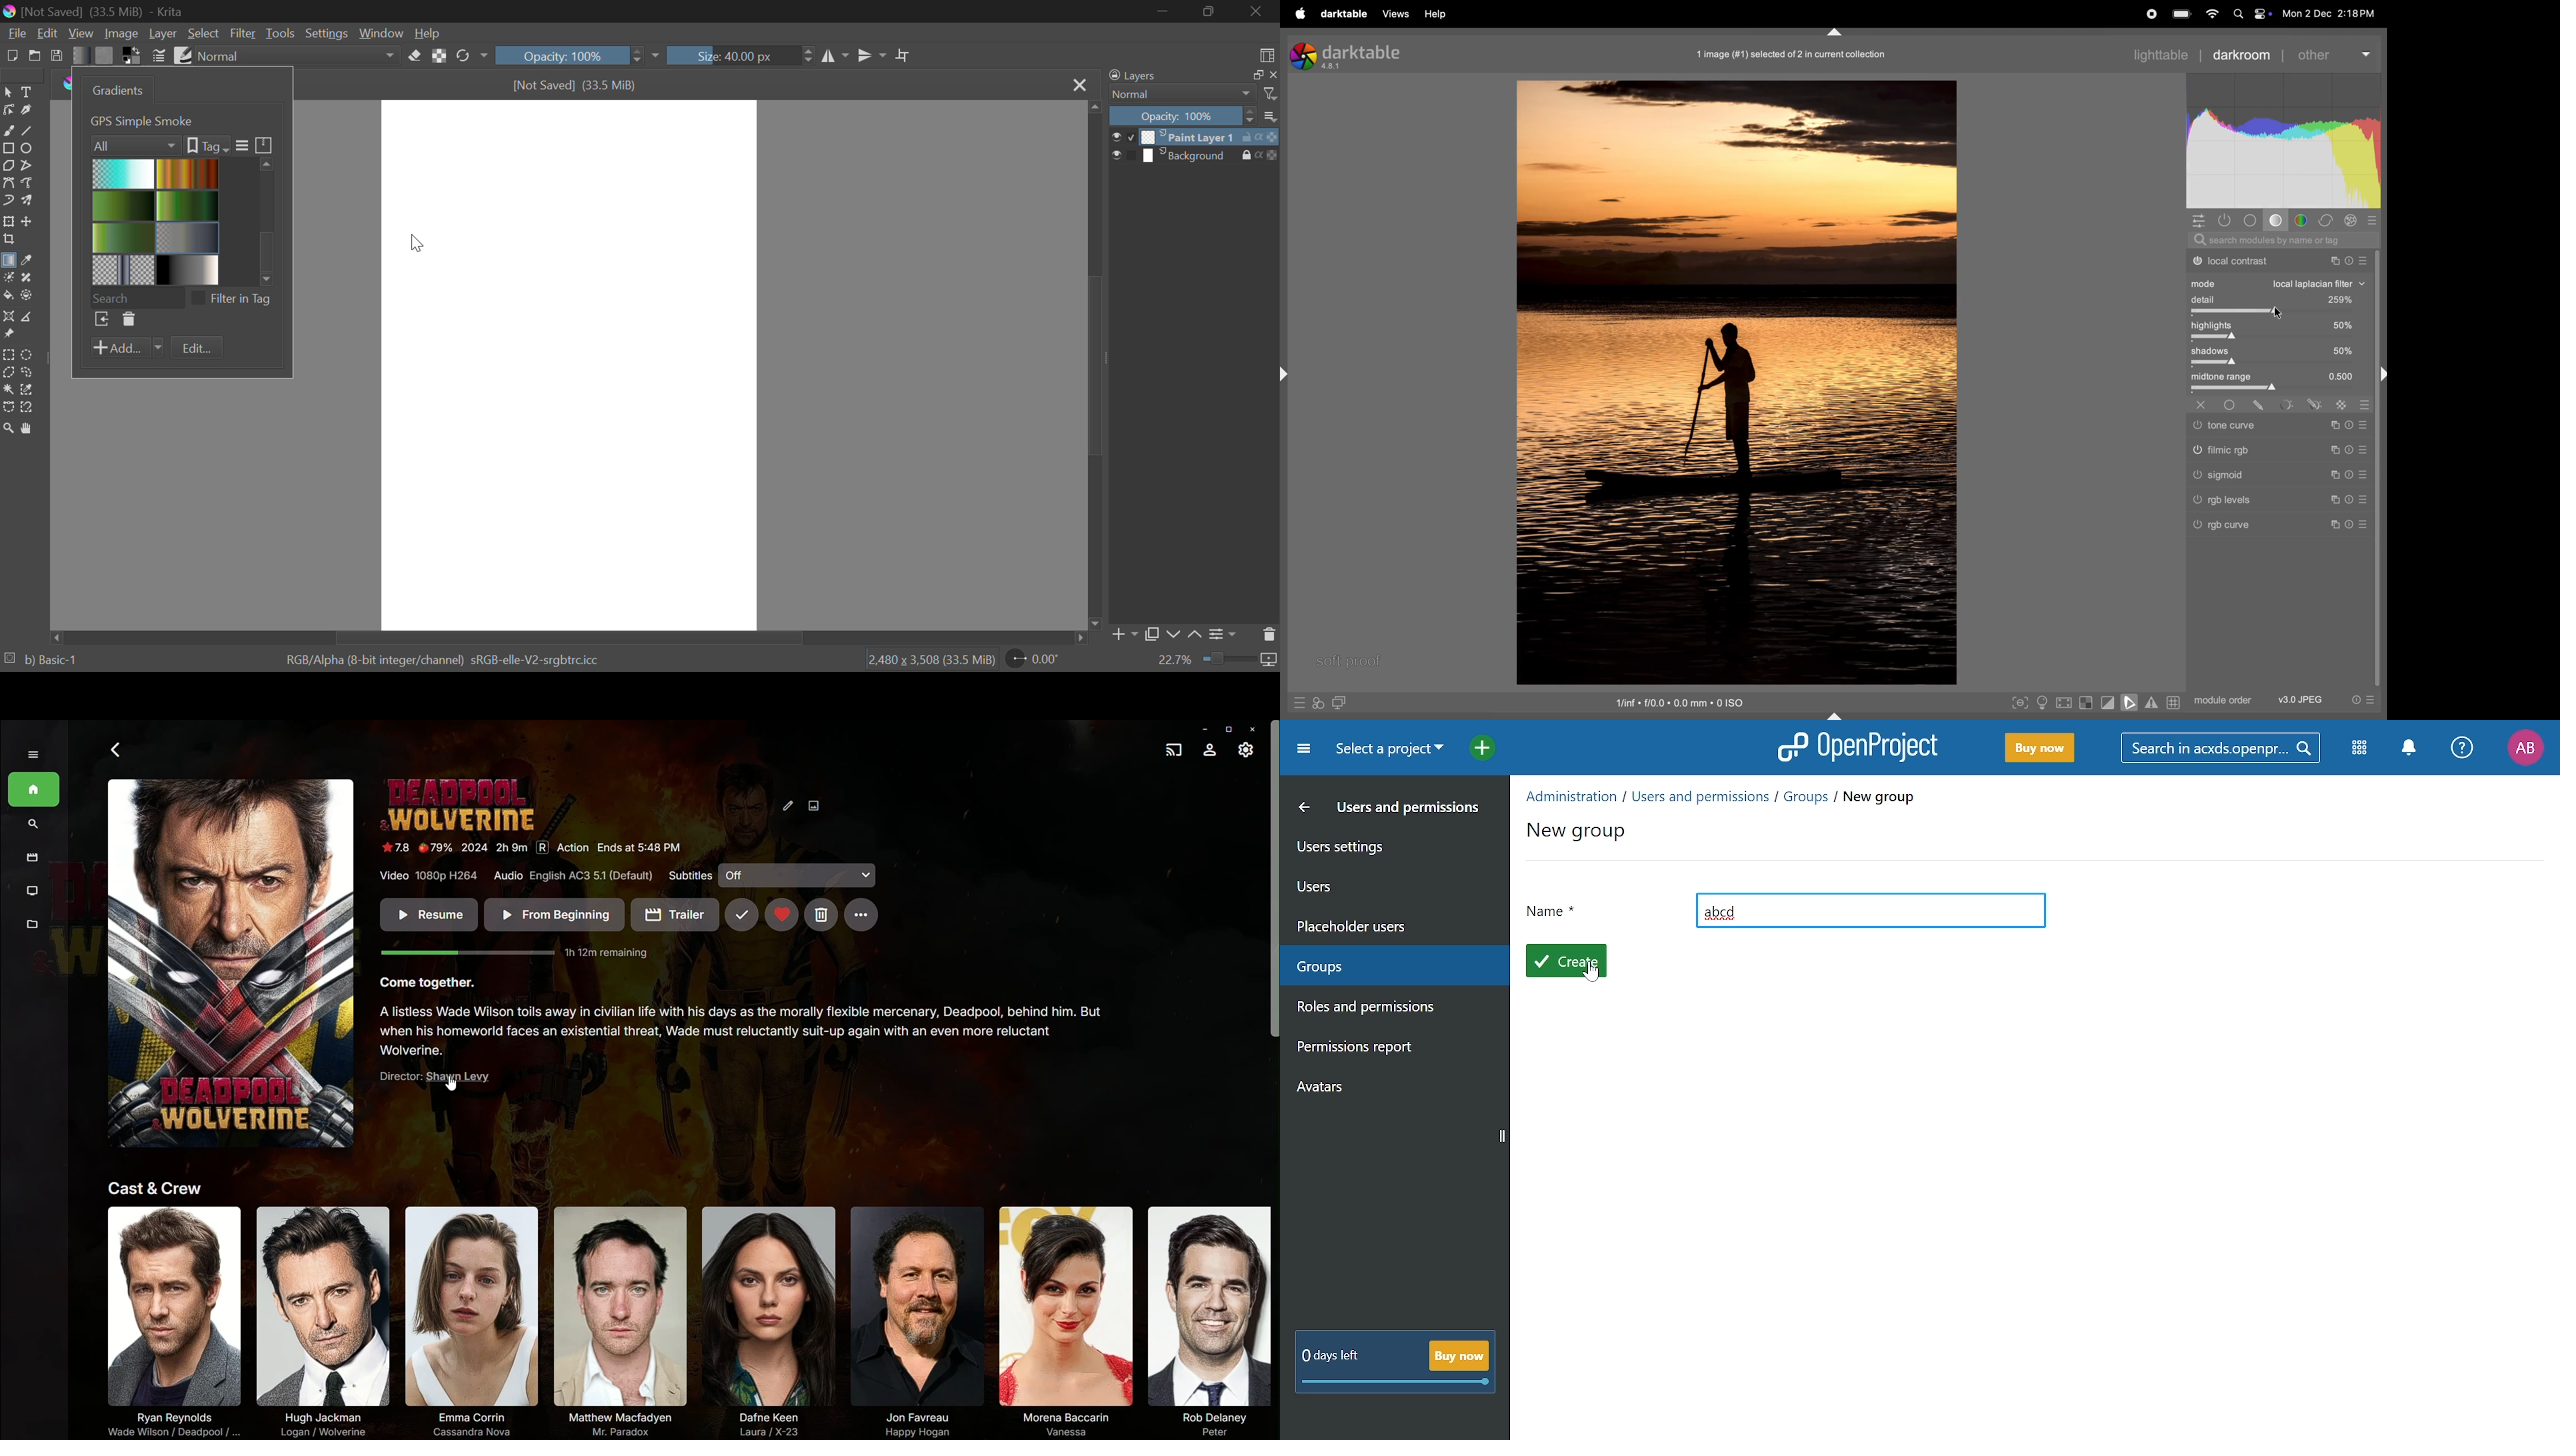  What do you see at coordinates (1307, 752) in the screenshot?
I see `Open Menu` at bounding box center [1307, 752].